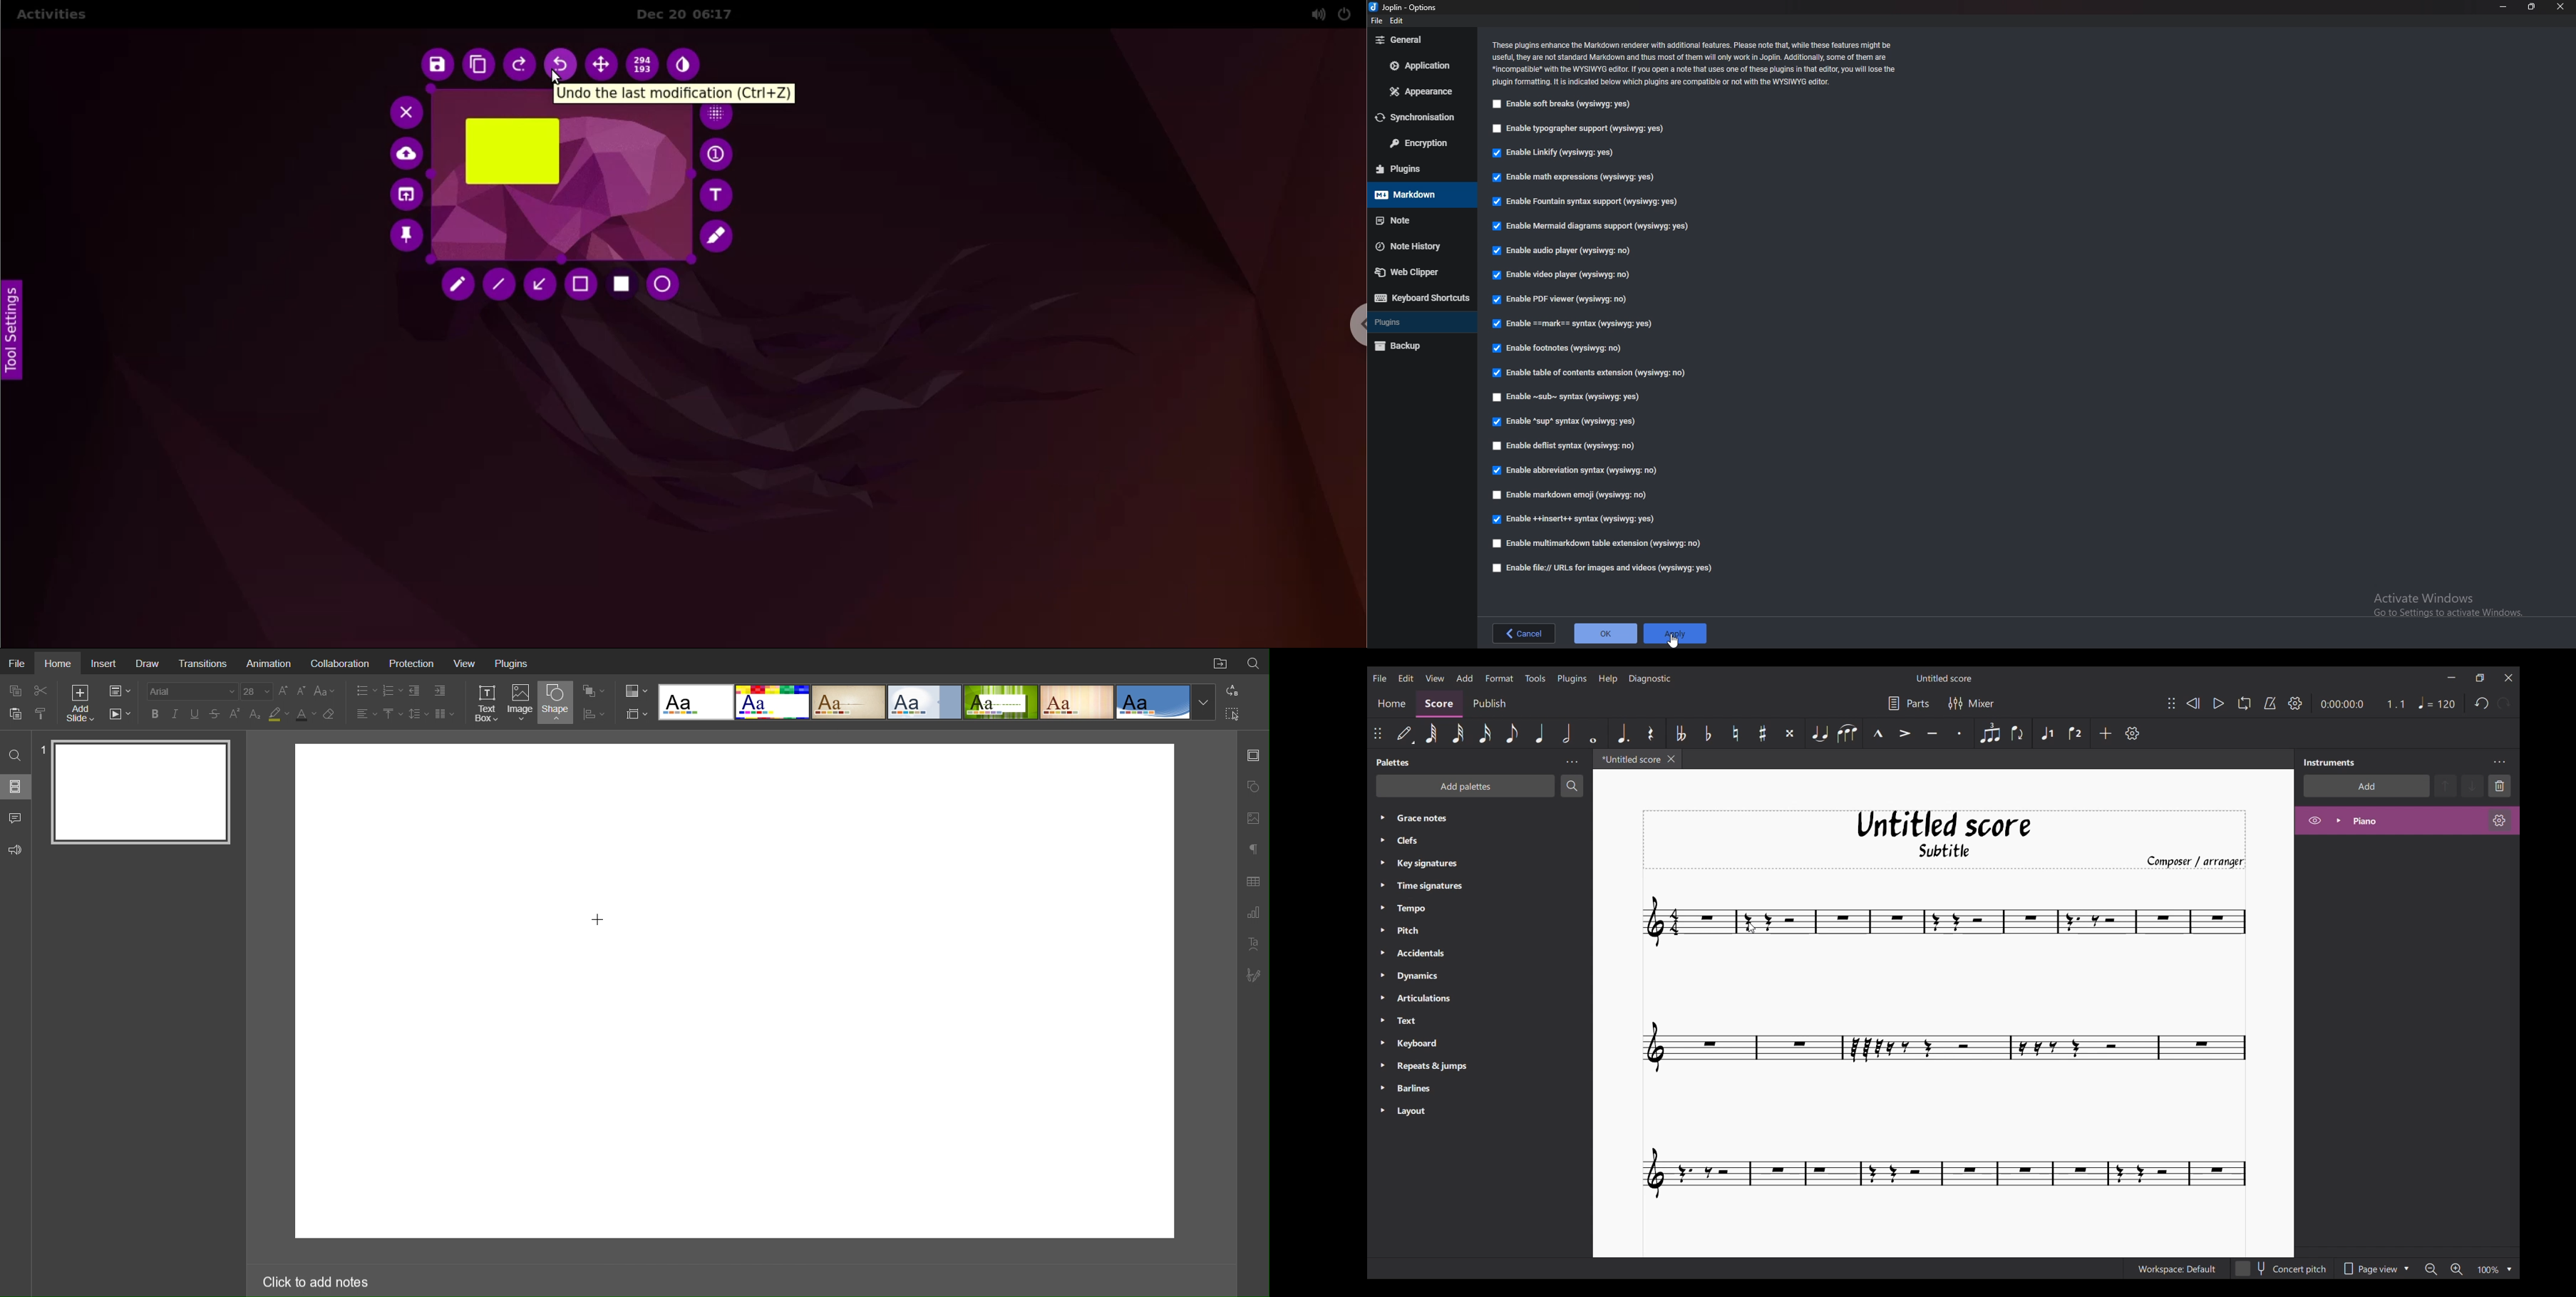 This screenshot has height=1316, width=2576. I want to click on Default, so click(1405, 733).